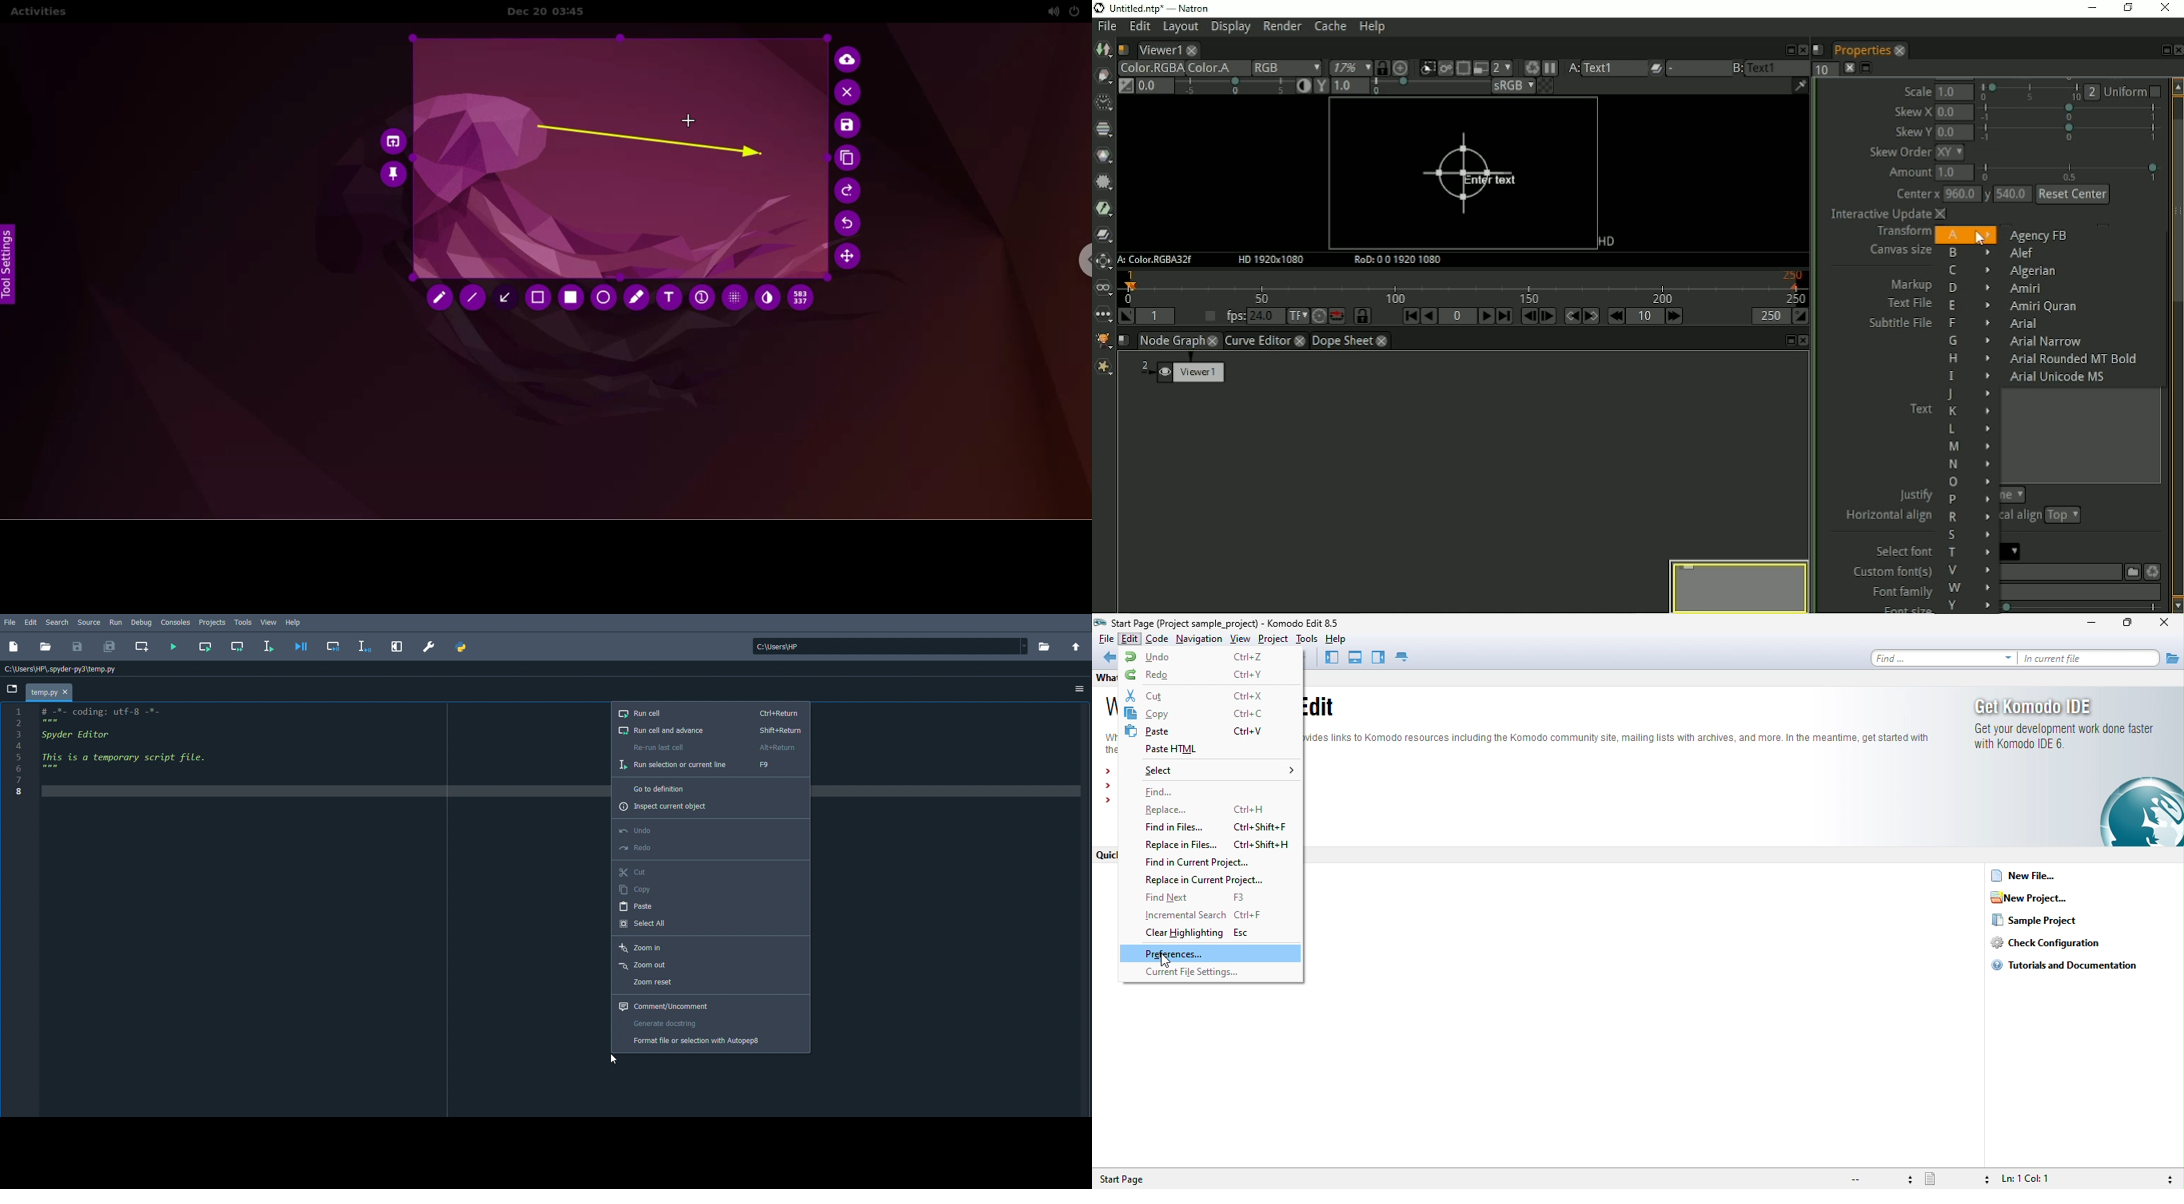 The image size is (2184, 1204). I want to click on linenumbers, so click(19, 753).